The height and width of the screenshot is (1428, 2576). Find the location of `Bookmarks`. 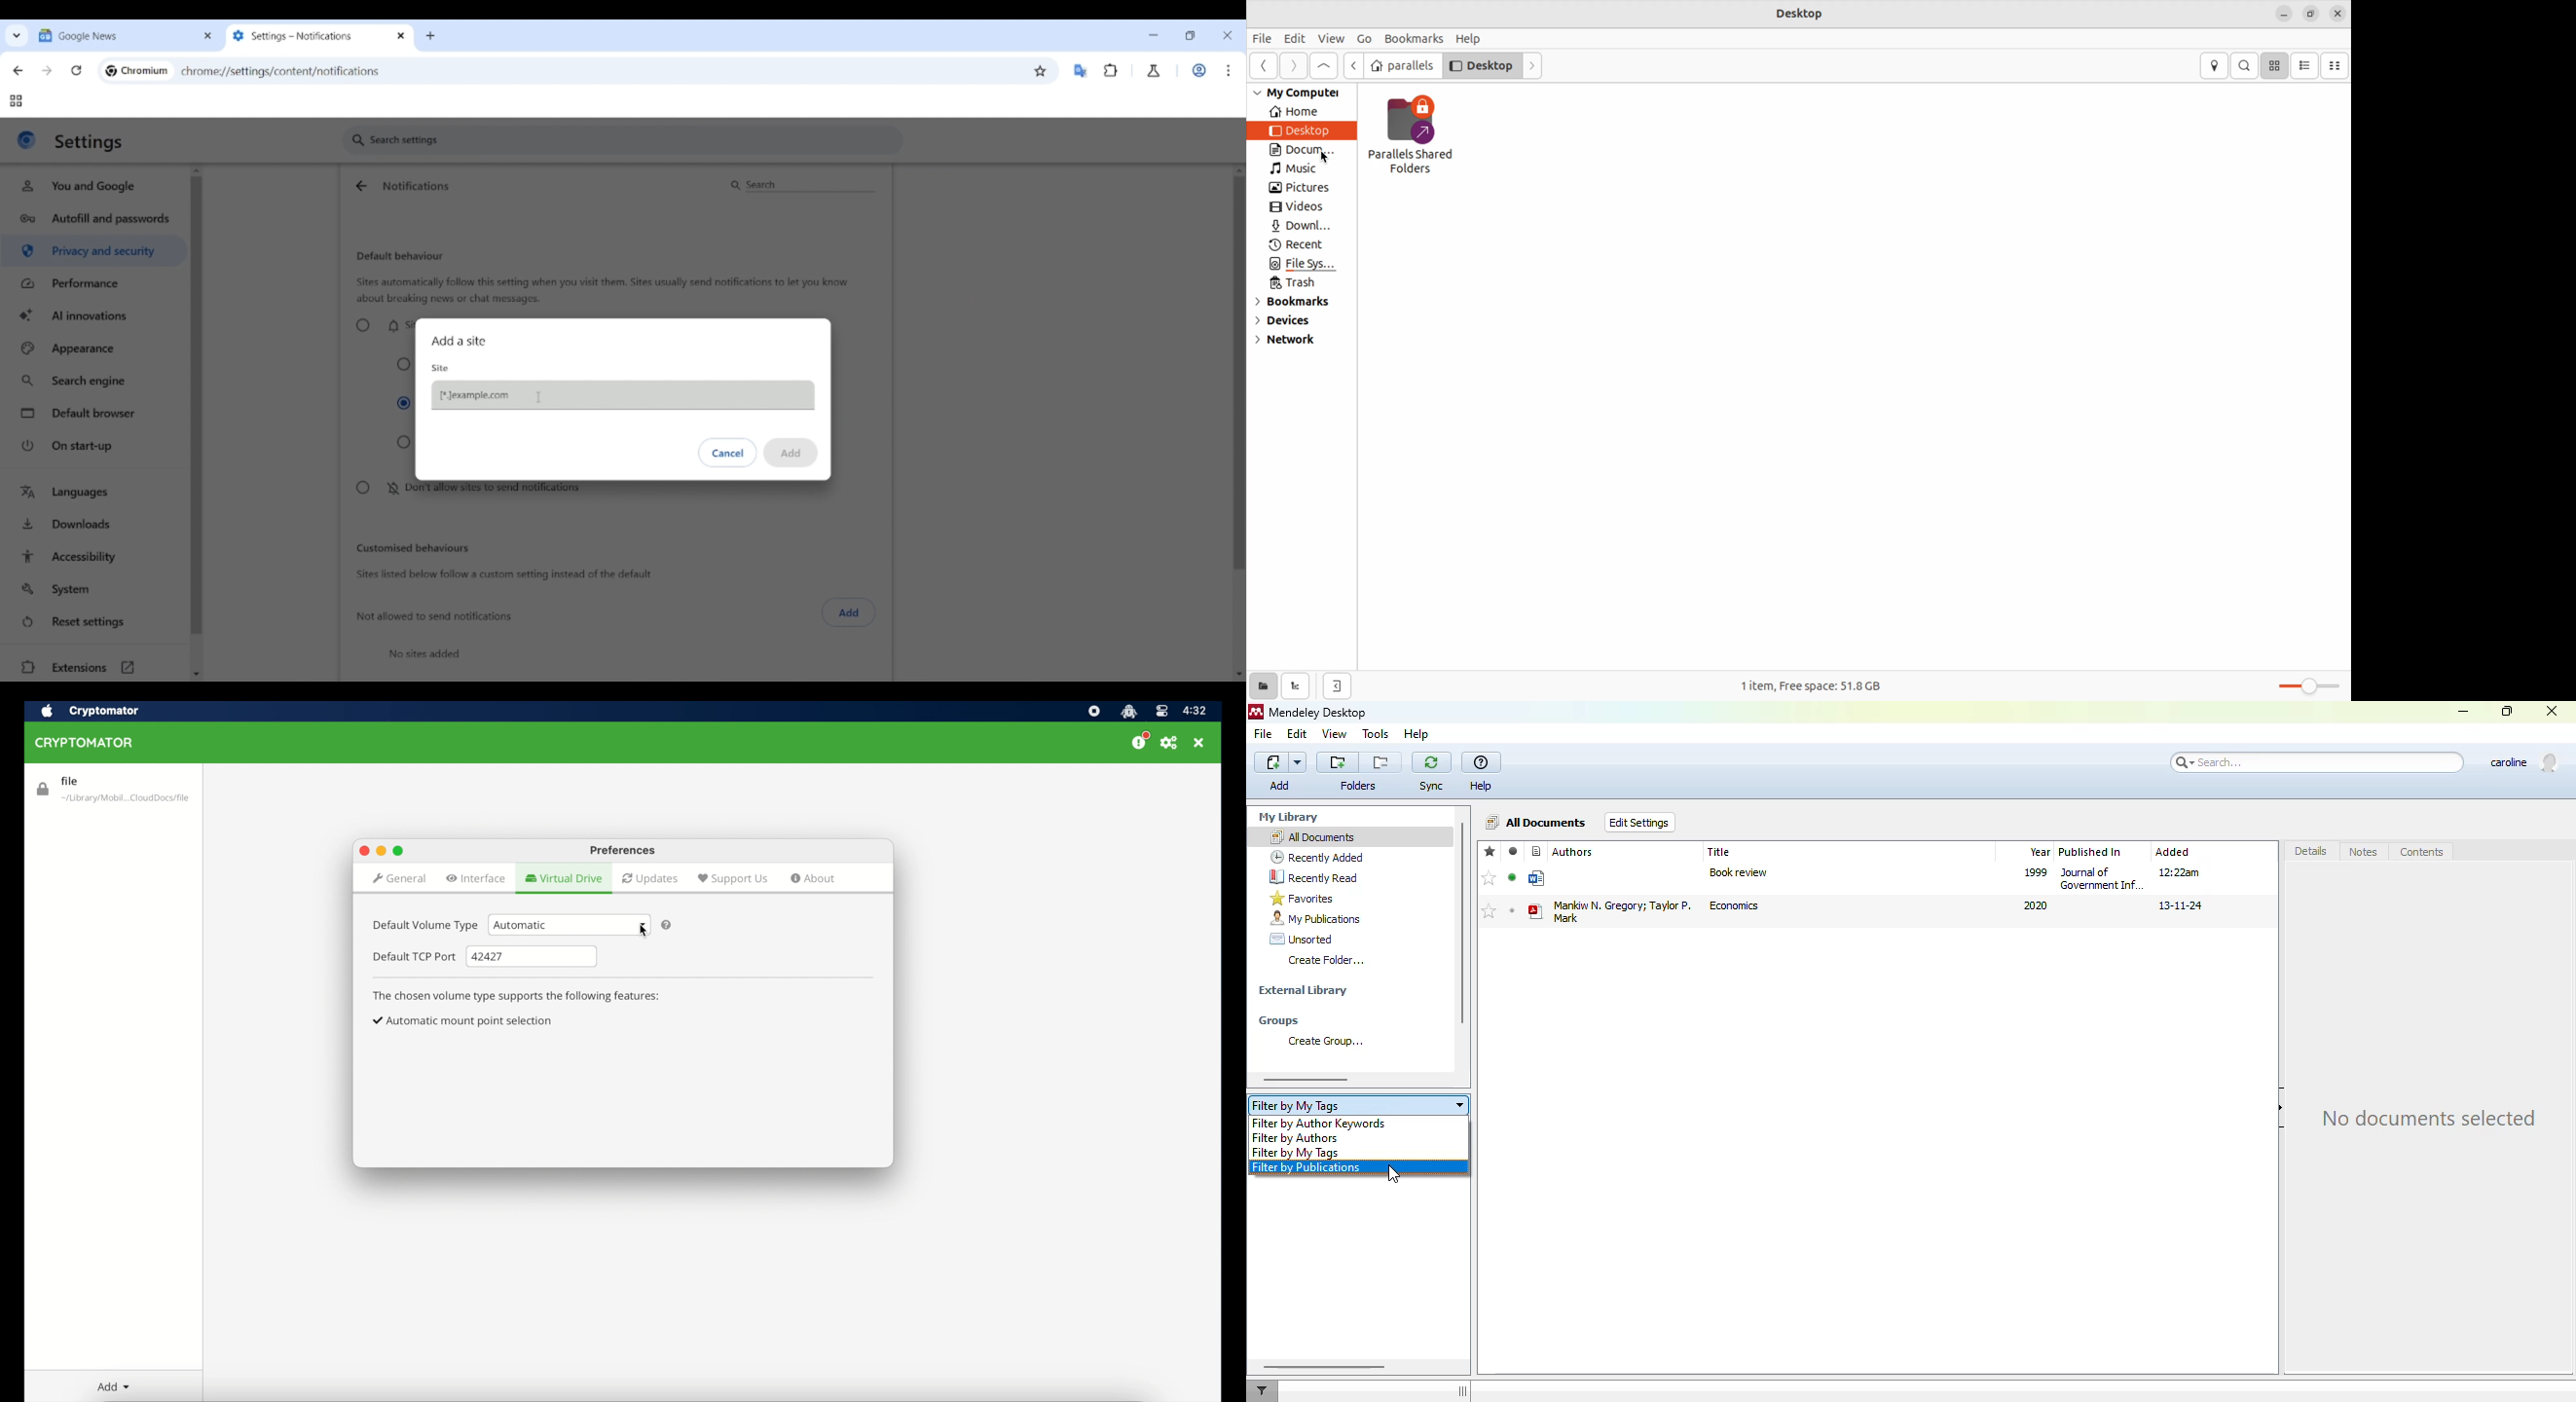

Bookmarks is located at coordinates (1413, 36).